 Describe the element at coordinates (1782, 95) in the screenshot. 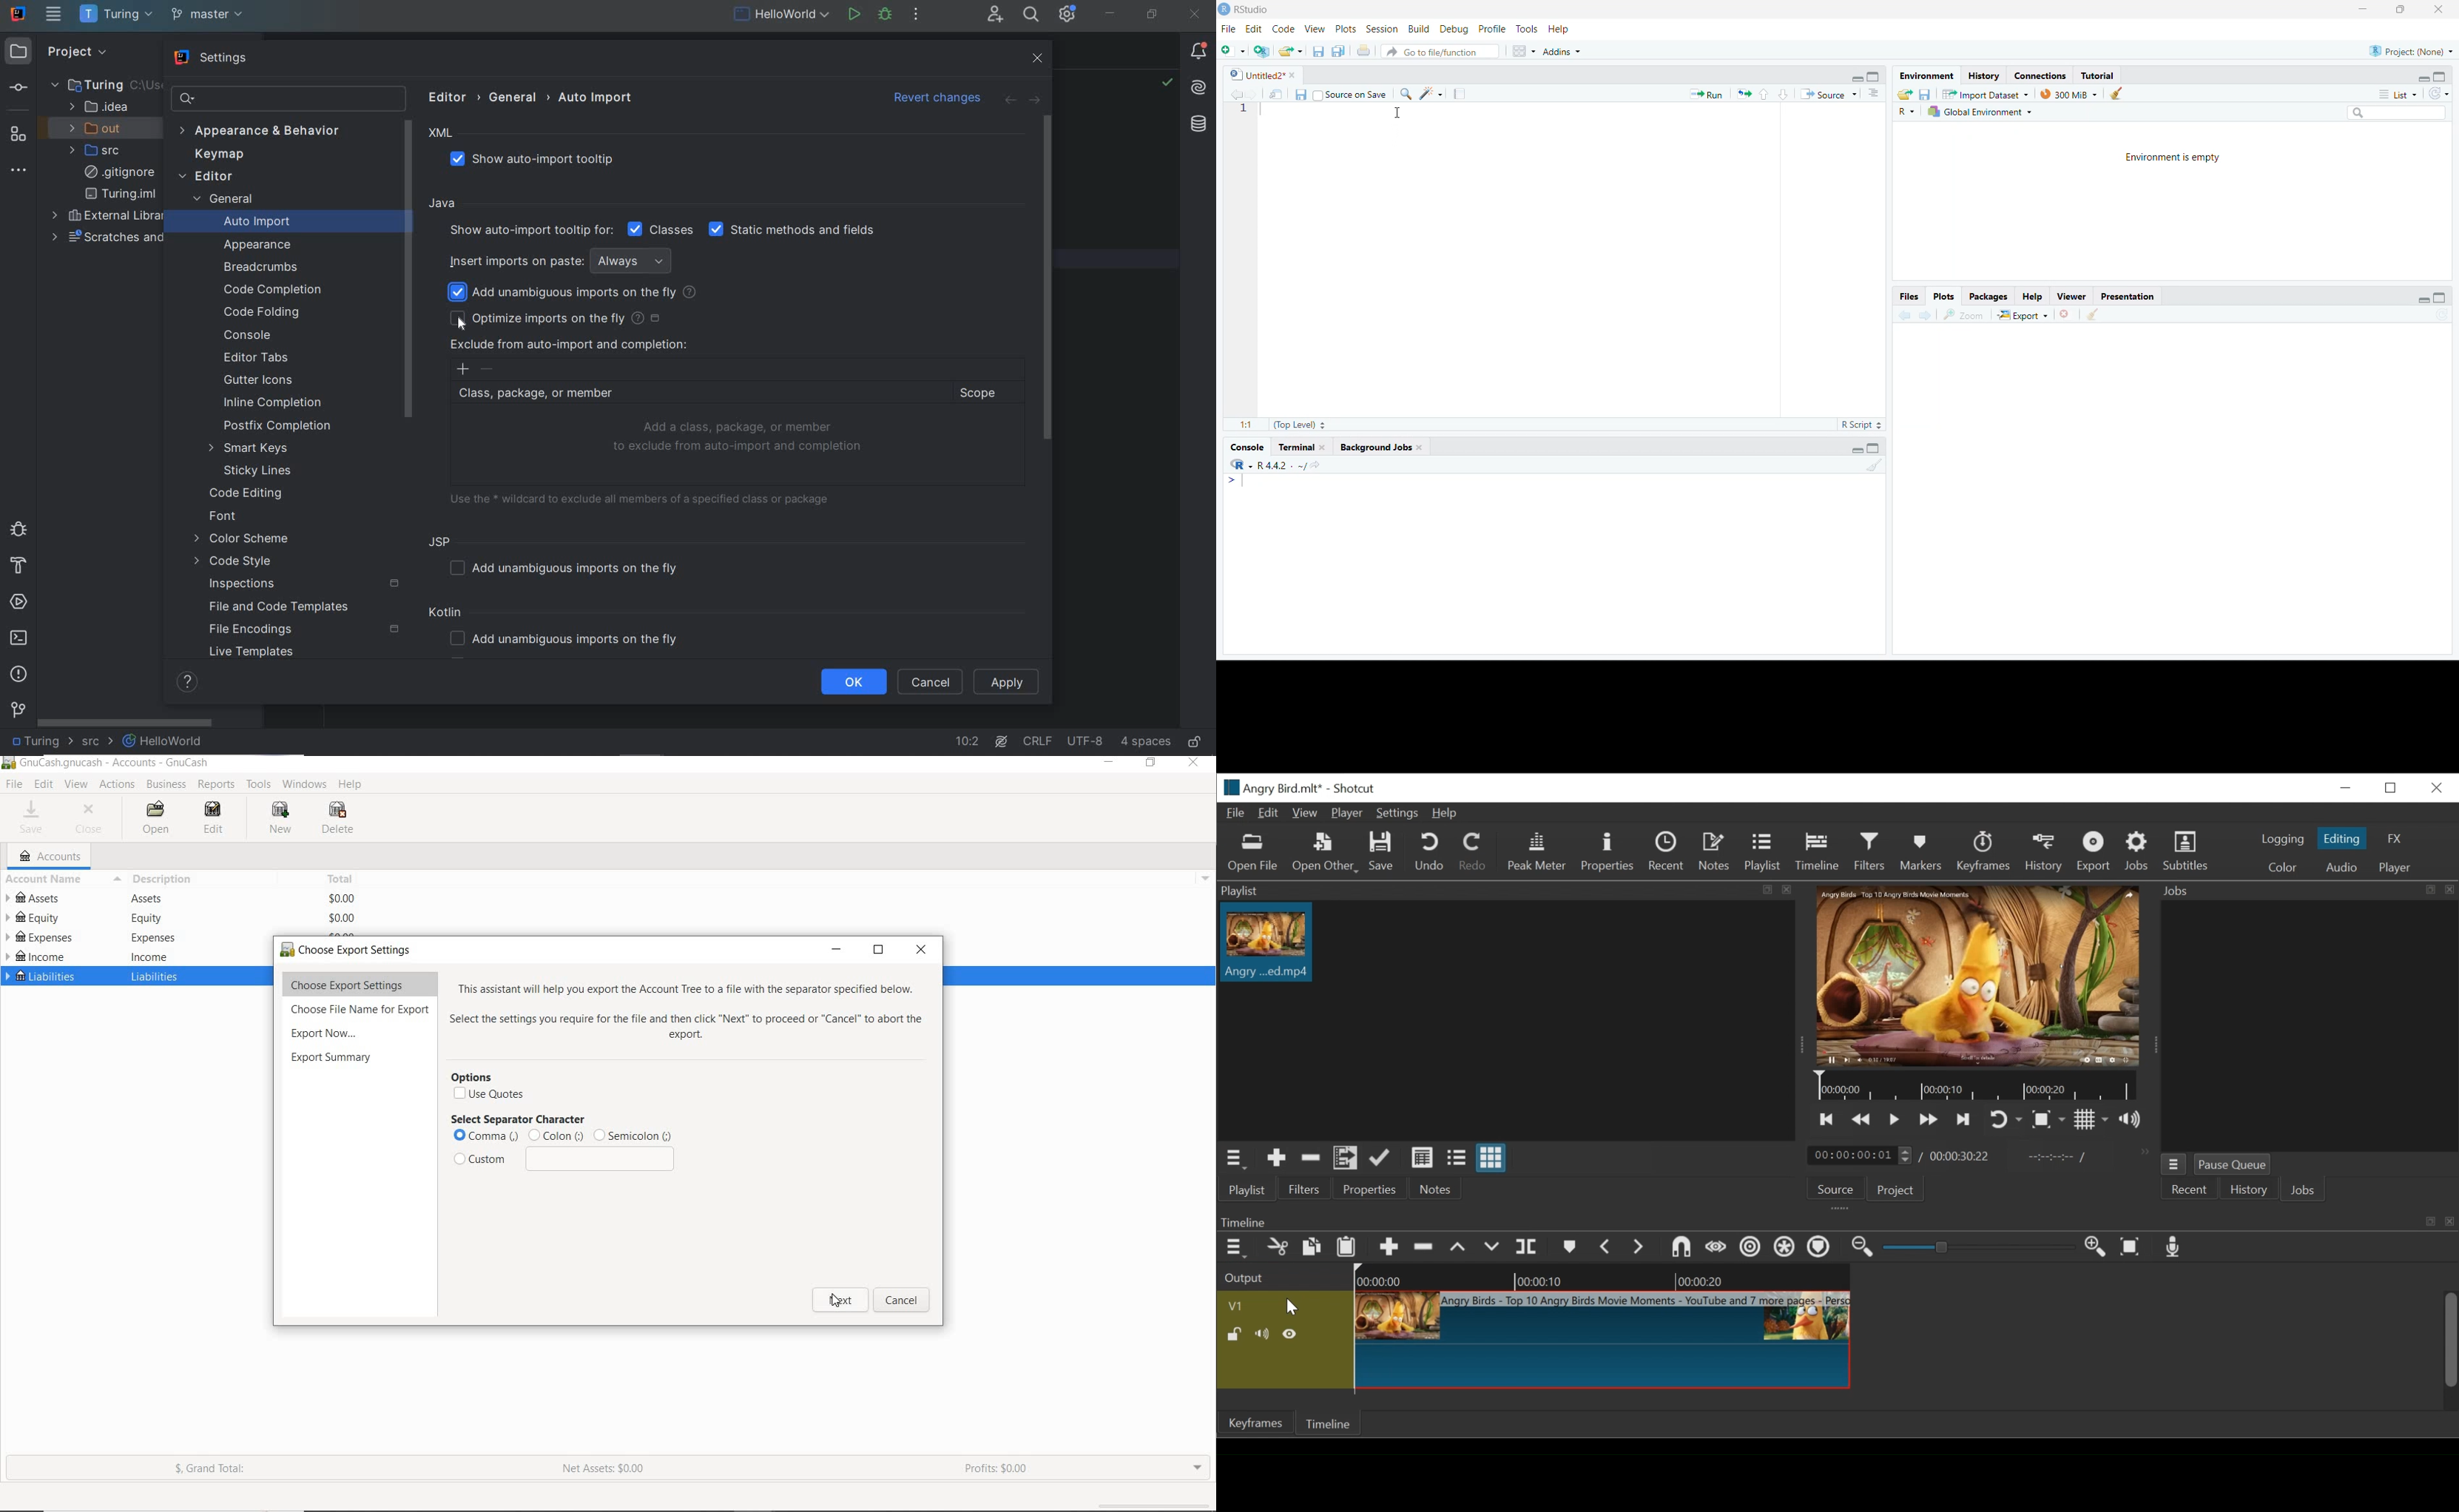

I see `go to next section/chunk` at that location.